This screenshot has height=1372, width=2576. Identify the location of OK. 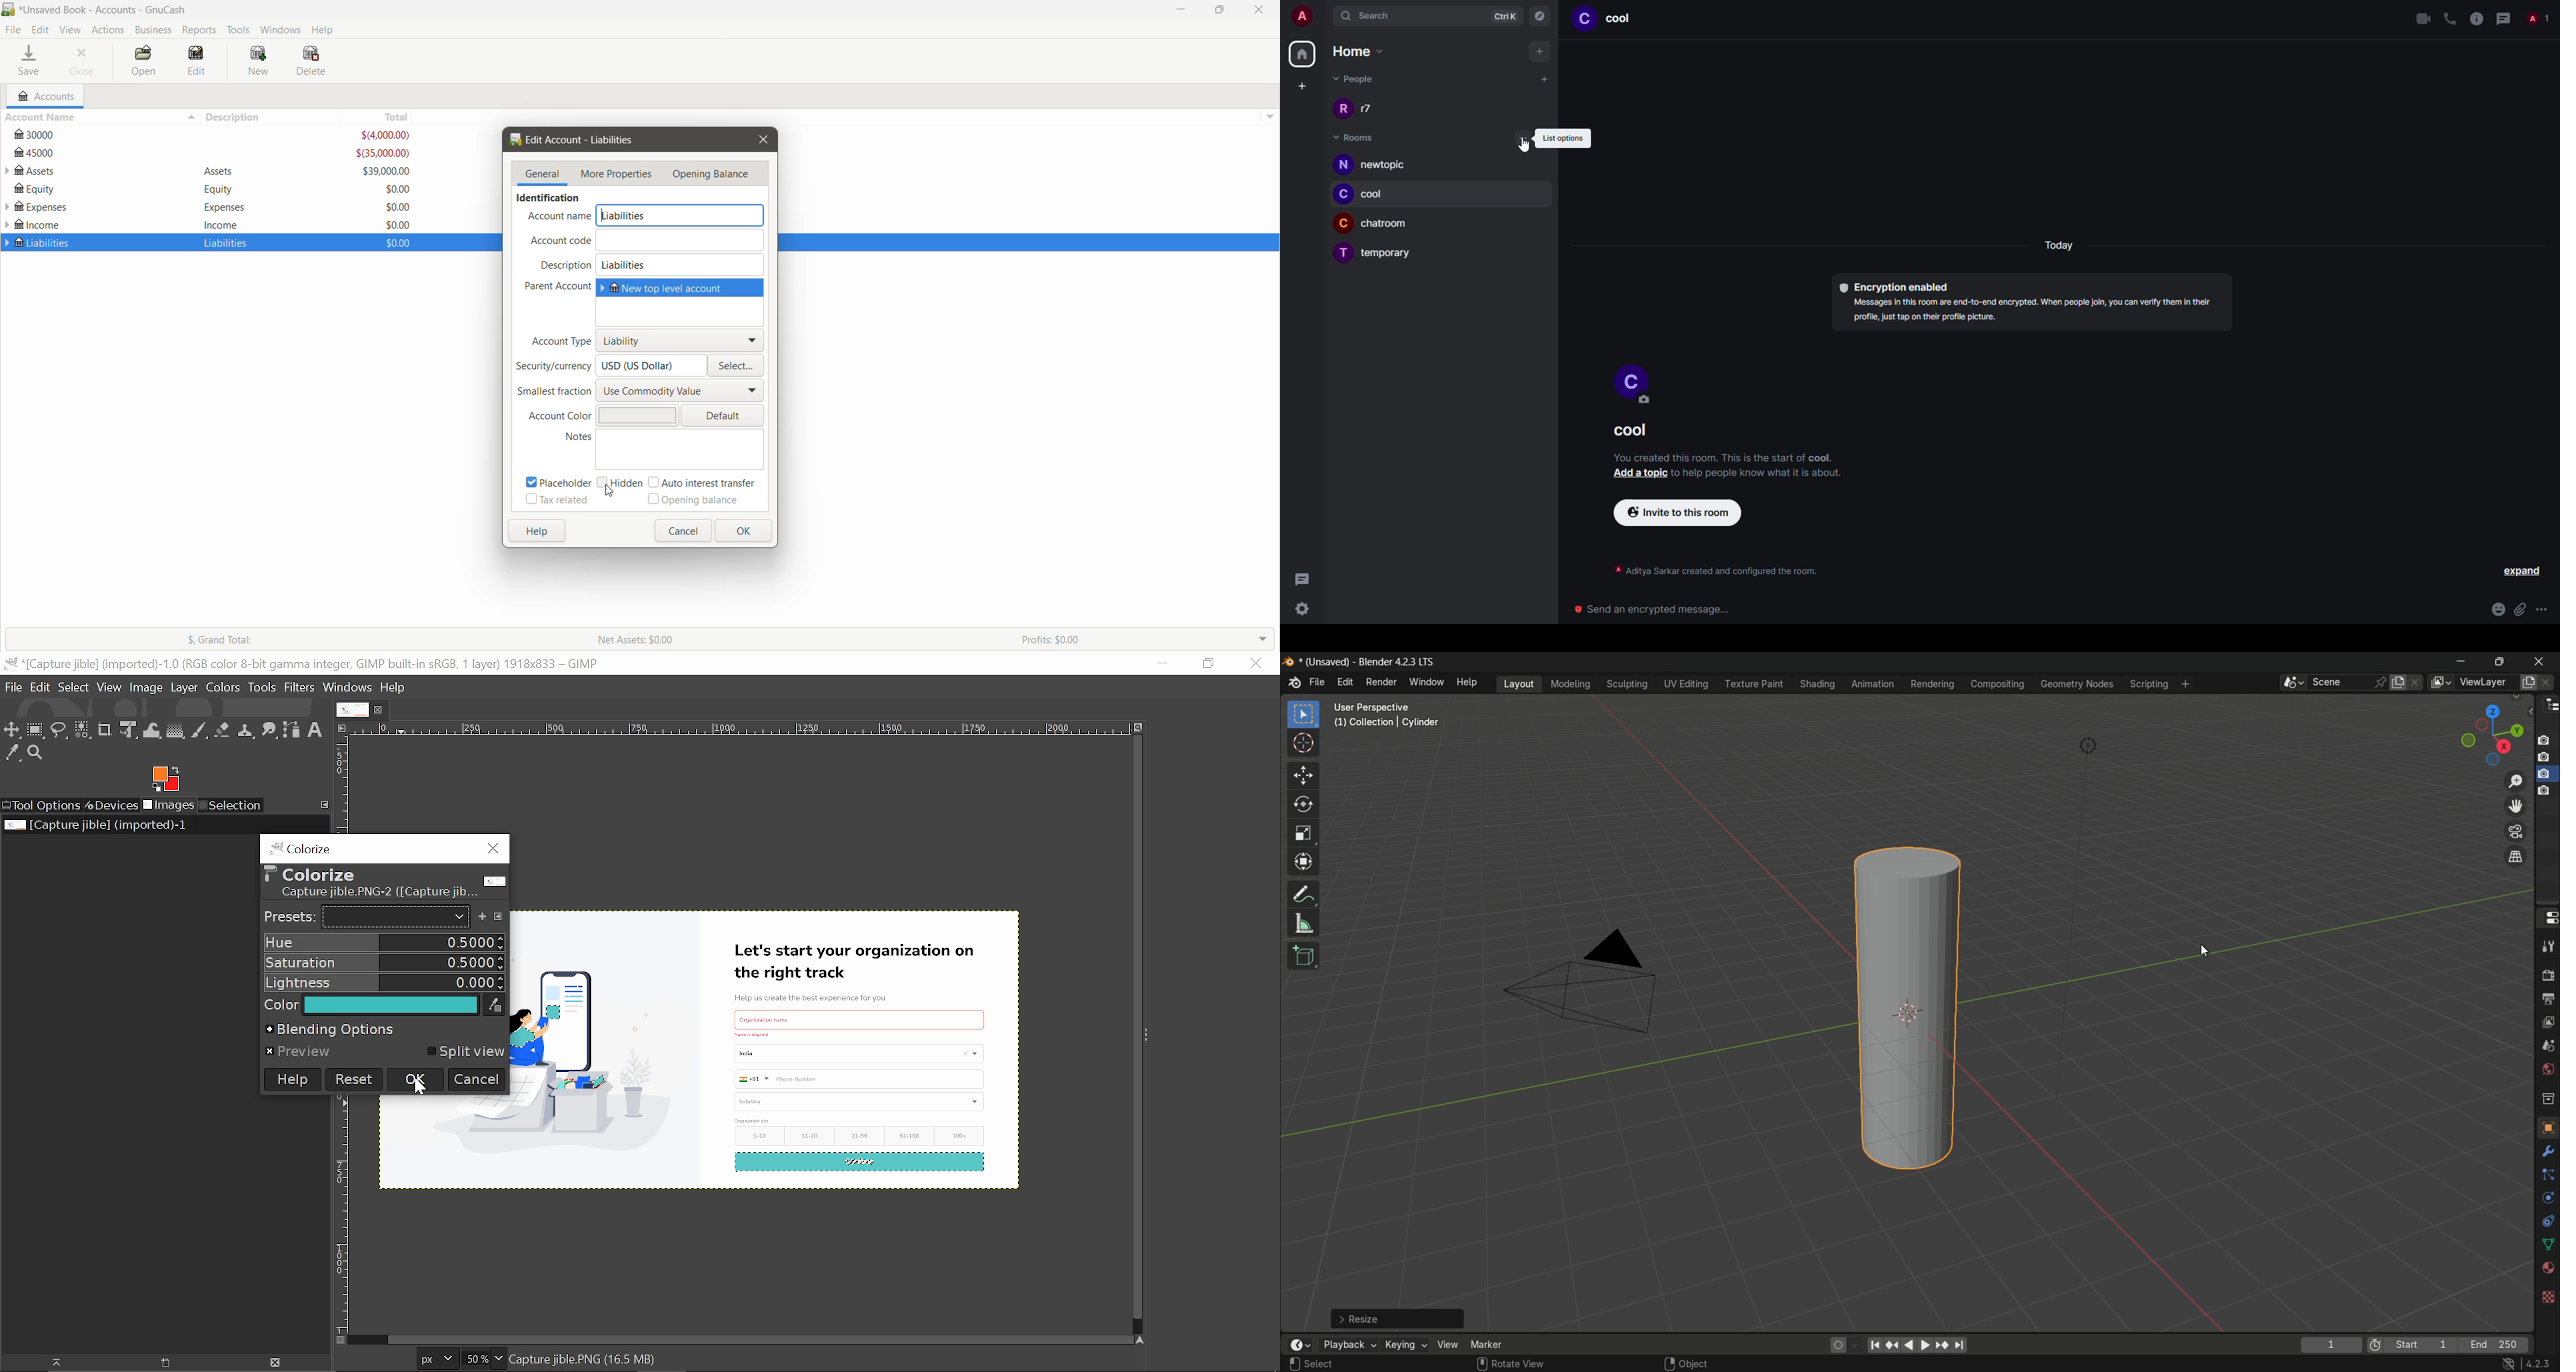
(743, 531).